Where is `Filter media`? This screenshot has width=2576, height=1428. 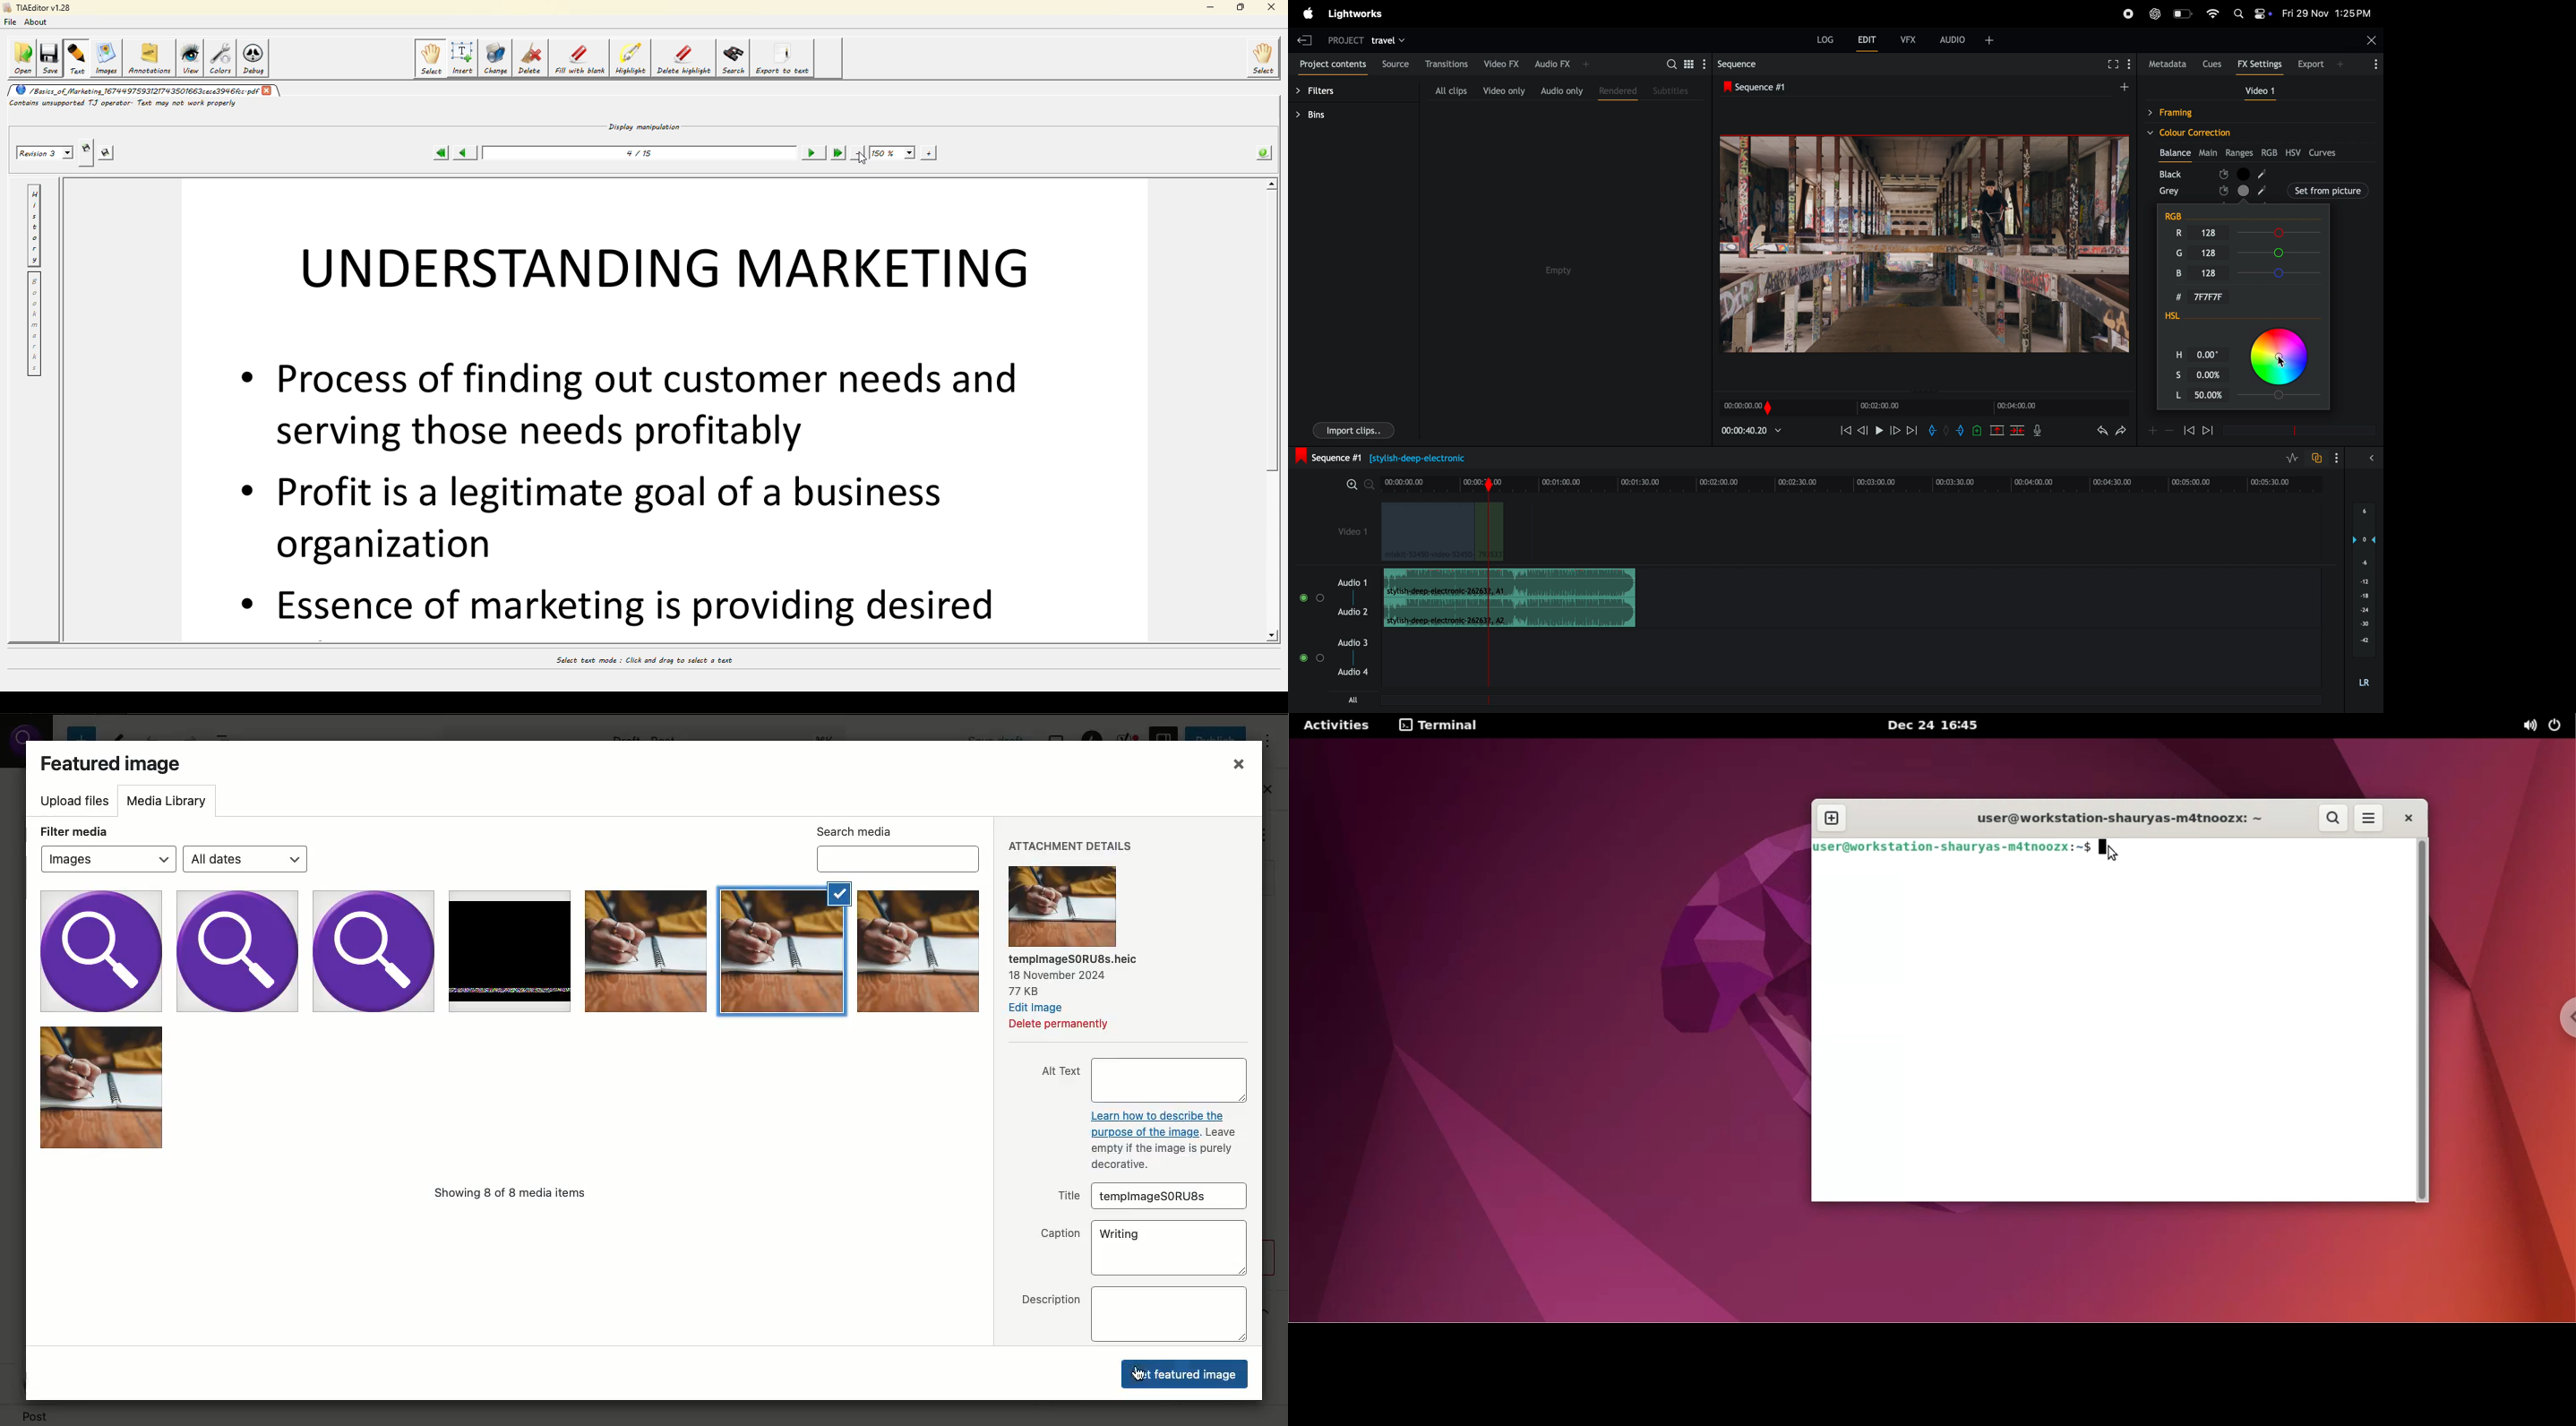
Filter media is located at coordinates (75, 832).